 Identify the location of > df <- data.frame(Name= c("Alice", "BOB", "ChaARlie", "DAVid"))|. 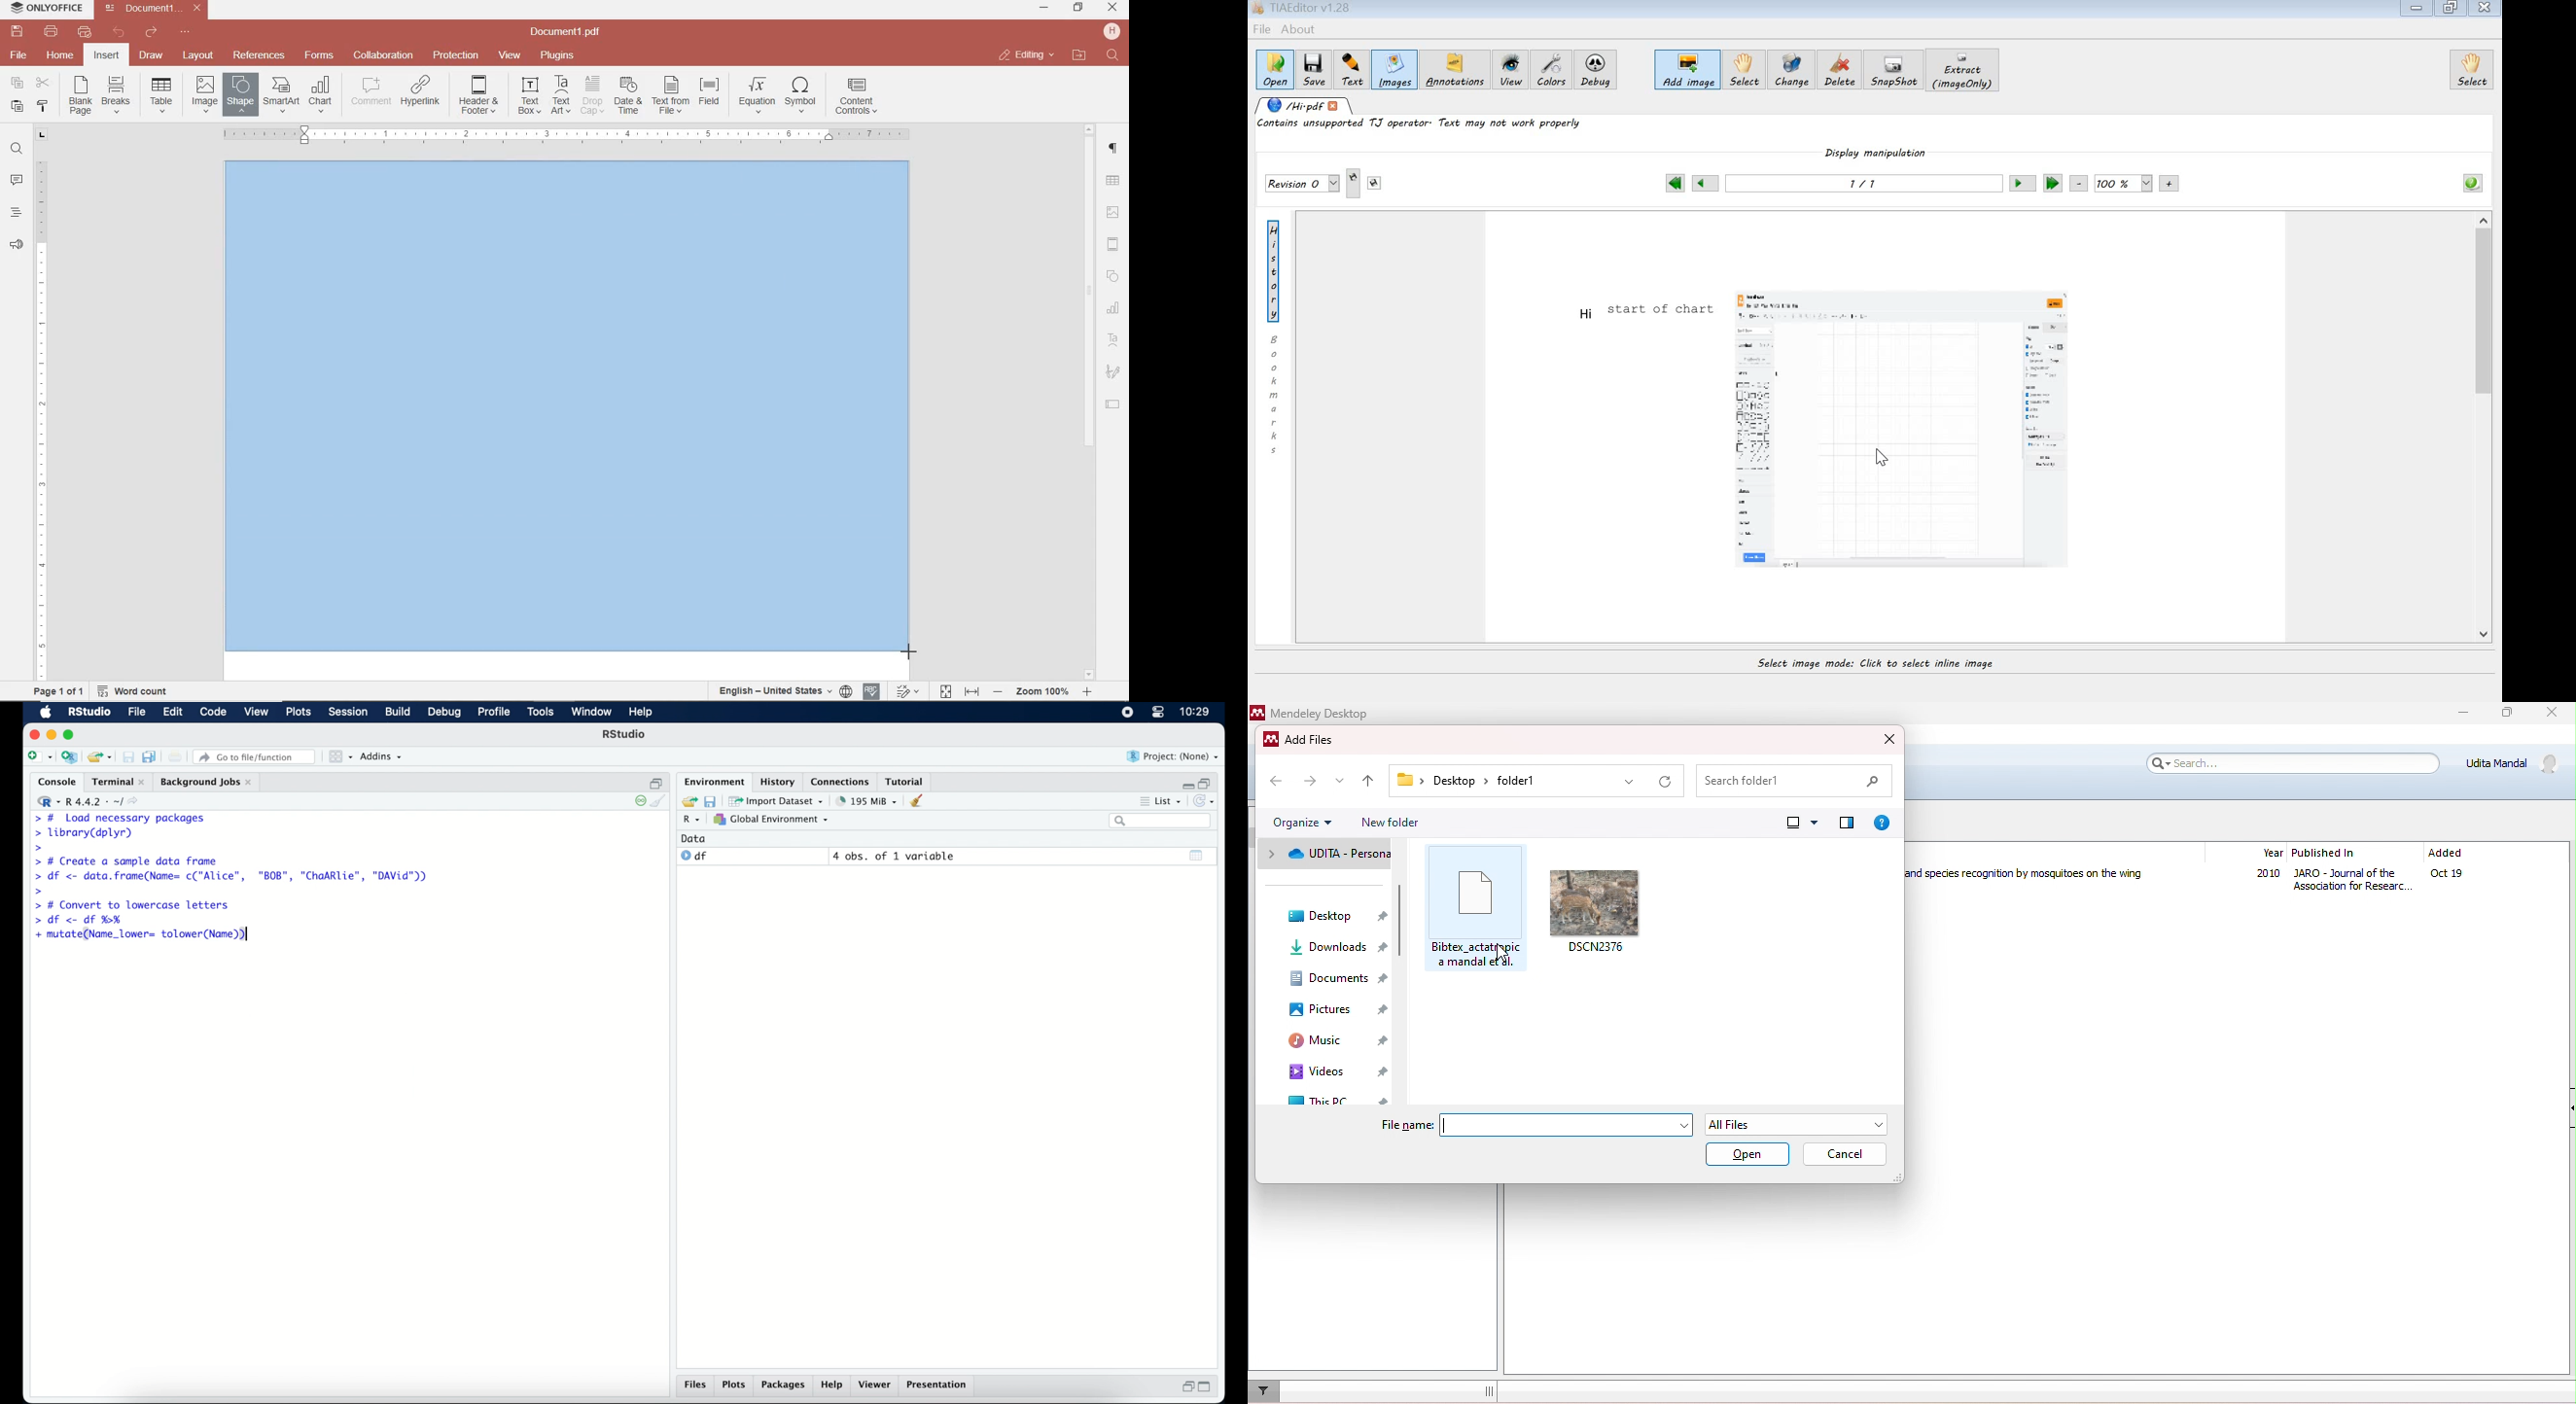
(235, 877).